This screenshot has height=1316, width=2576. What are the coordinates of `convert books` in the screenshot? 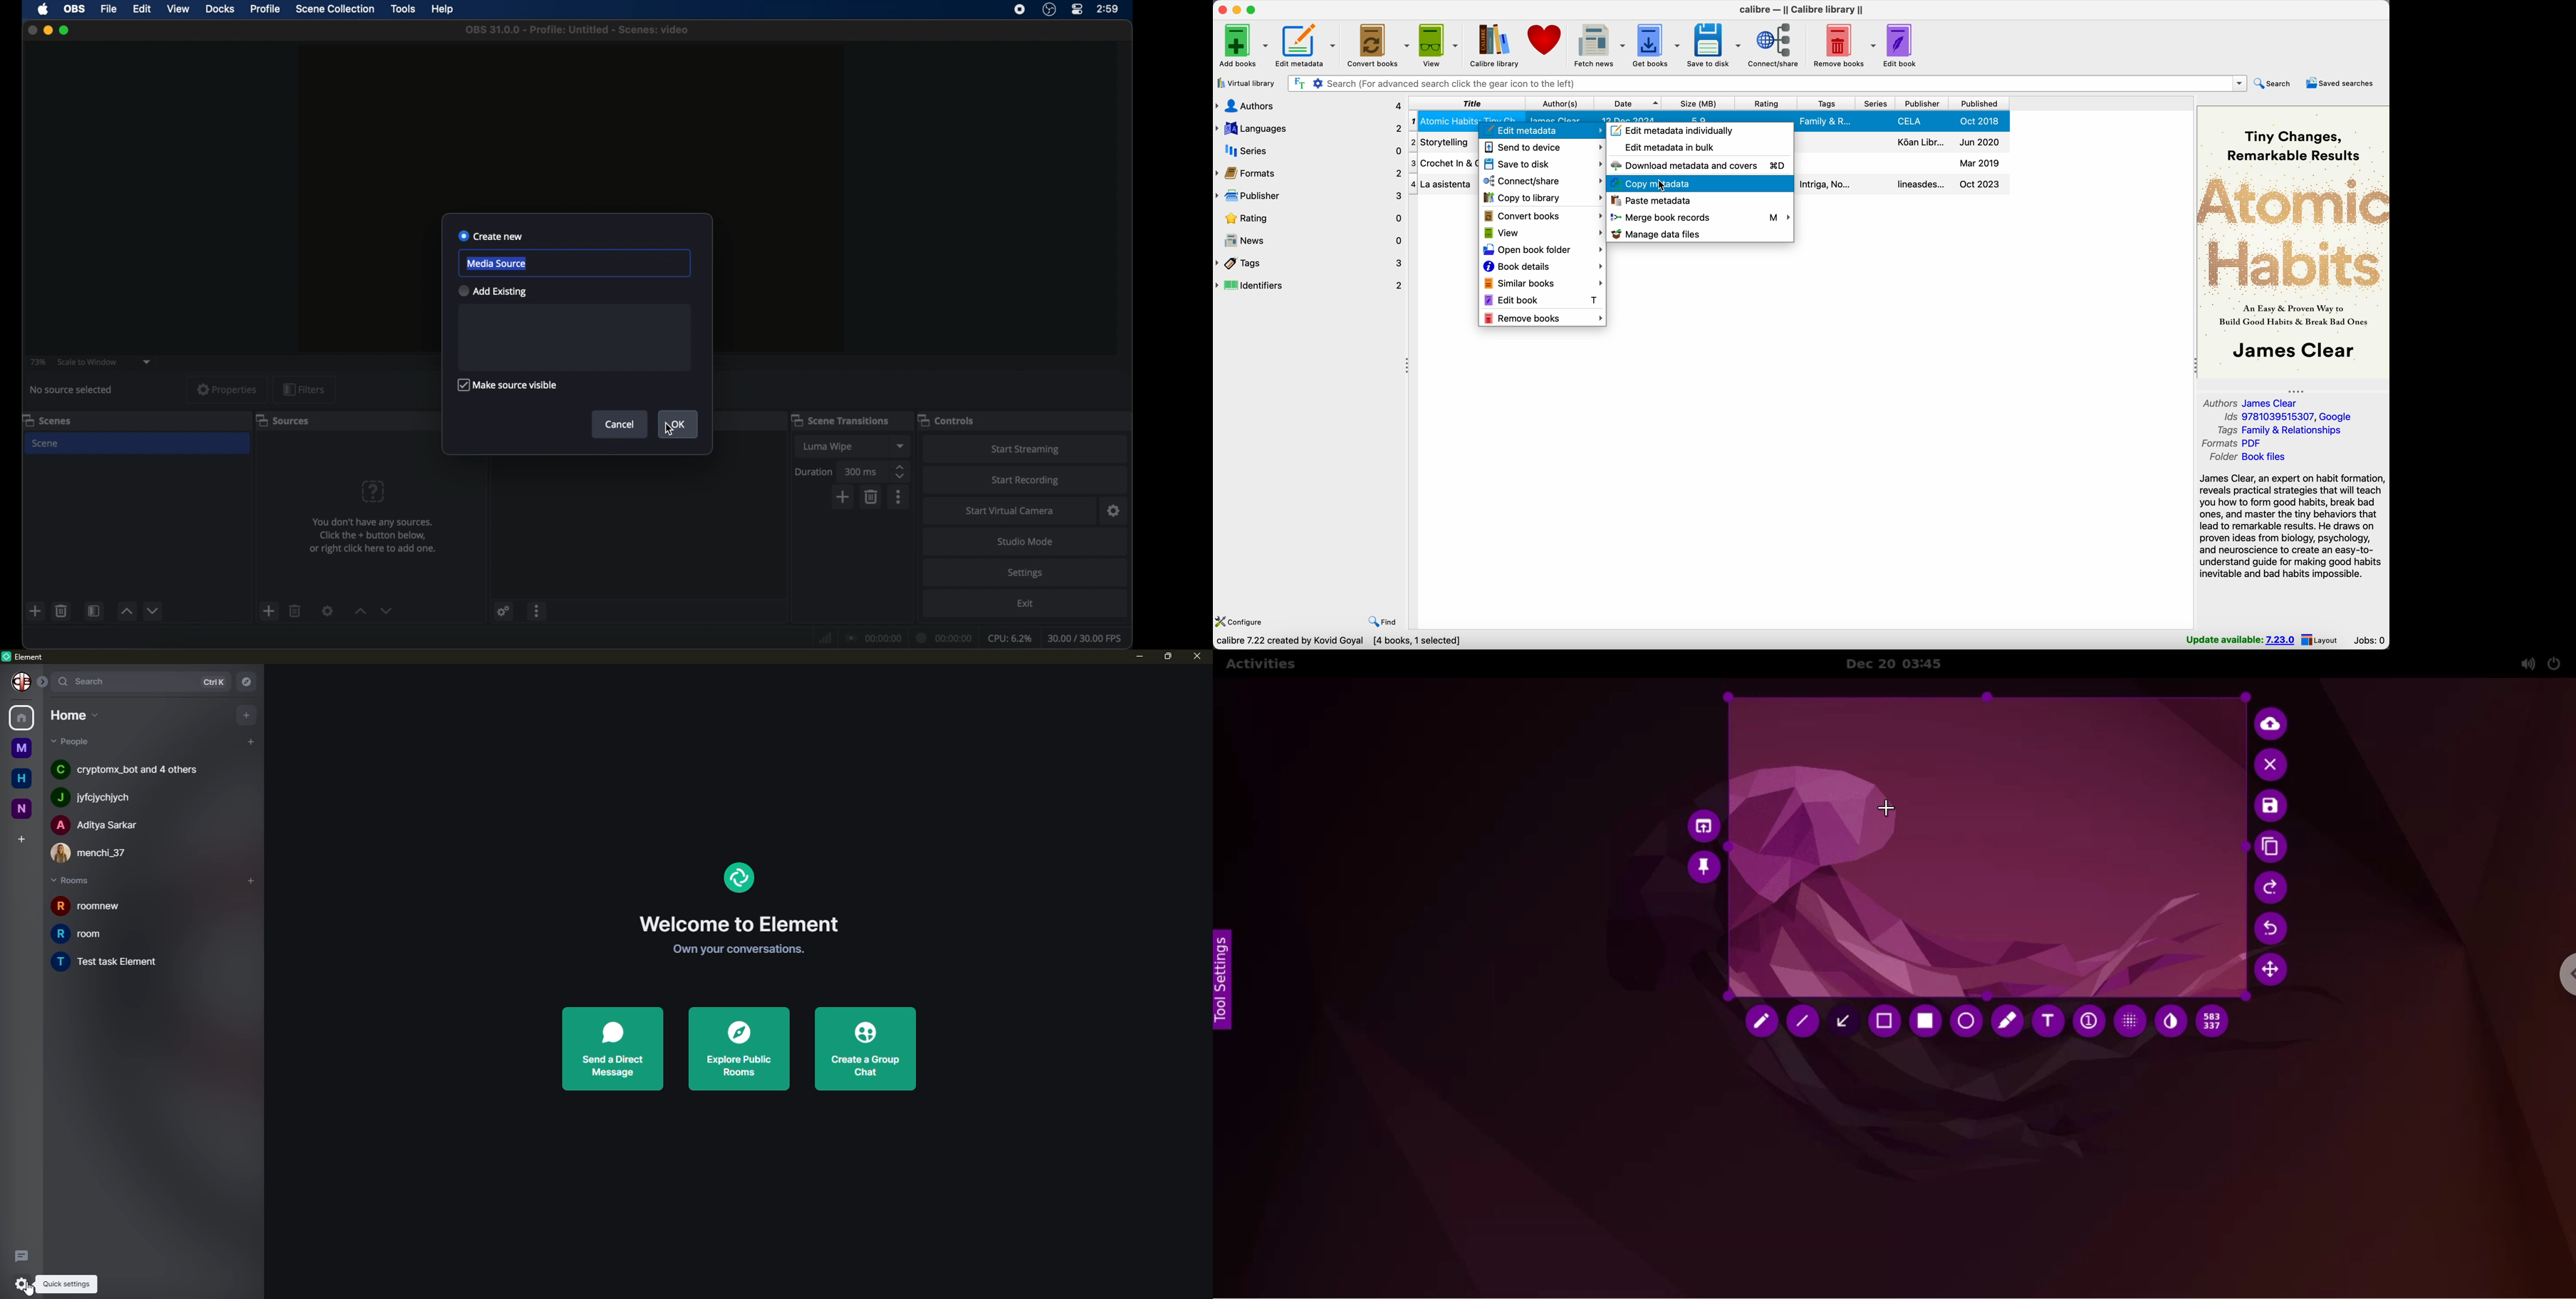 It's located at (1543, 216).